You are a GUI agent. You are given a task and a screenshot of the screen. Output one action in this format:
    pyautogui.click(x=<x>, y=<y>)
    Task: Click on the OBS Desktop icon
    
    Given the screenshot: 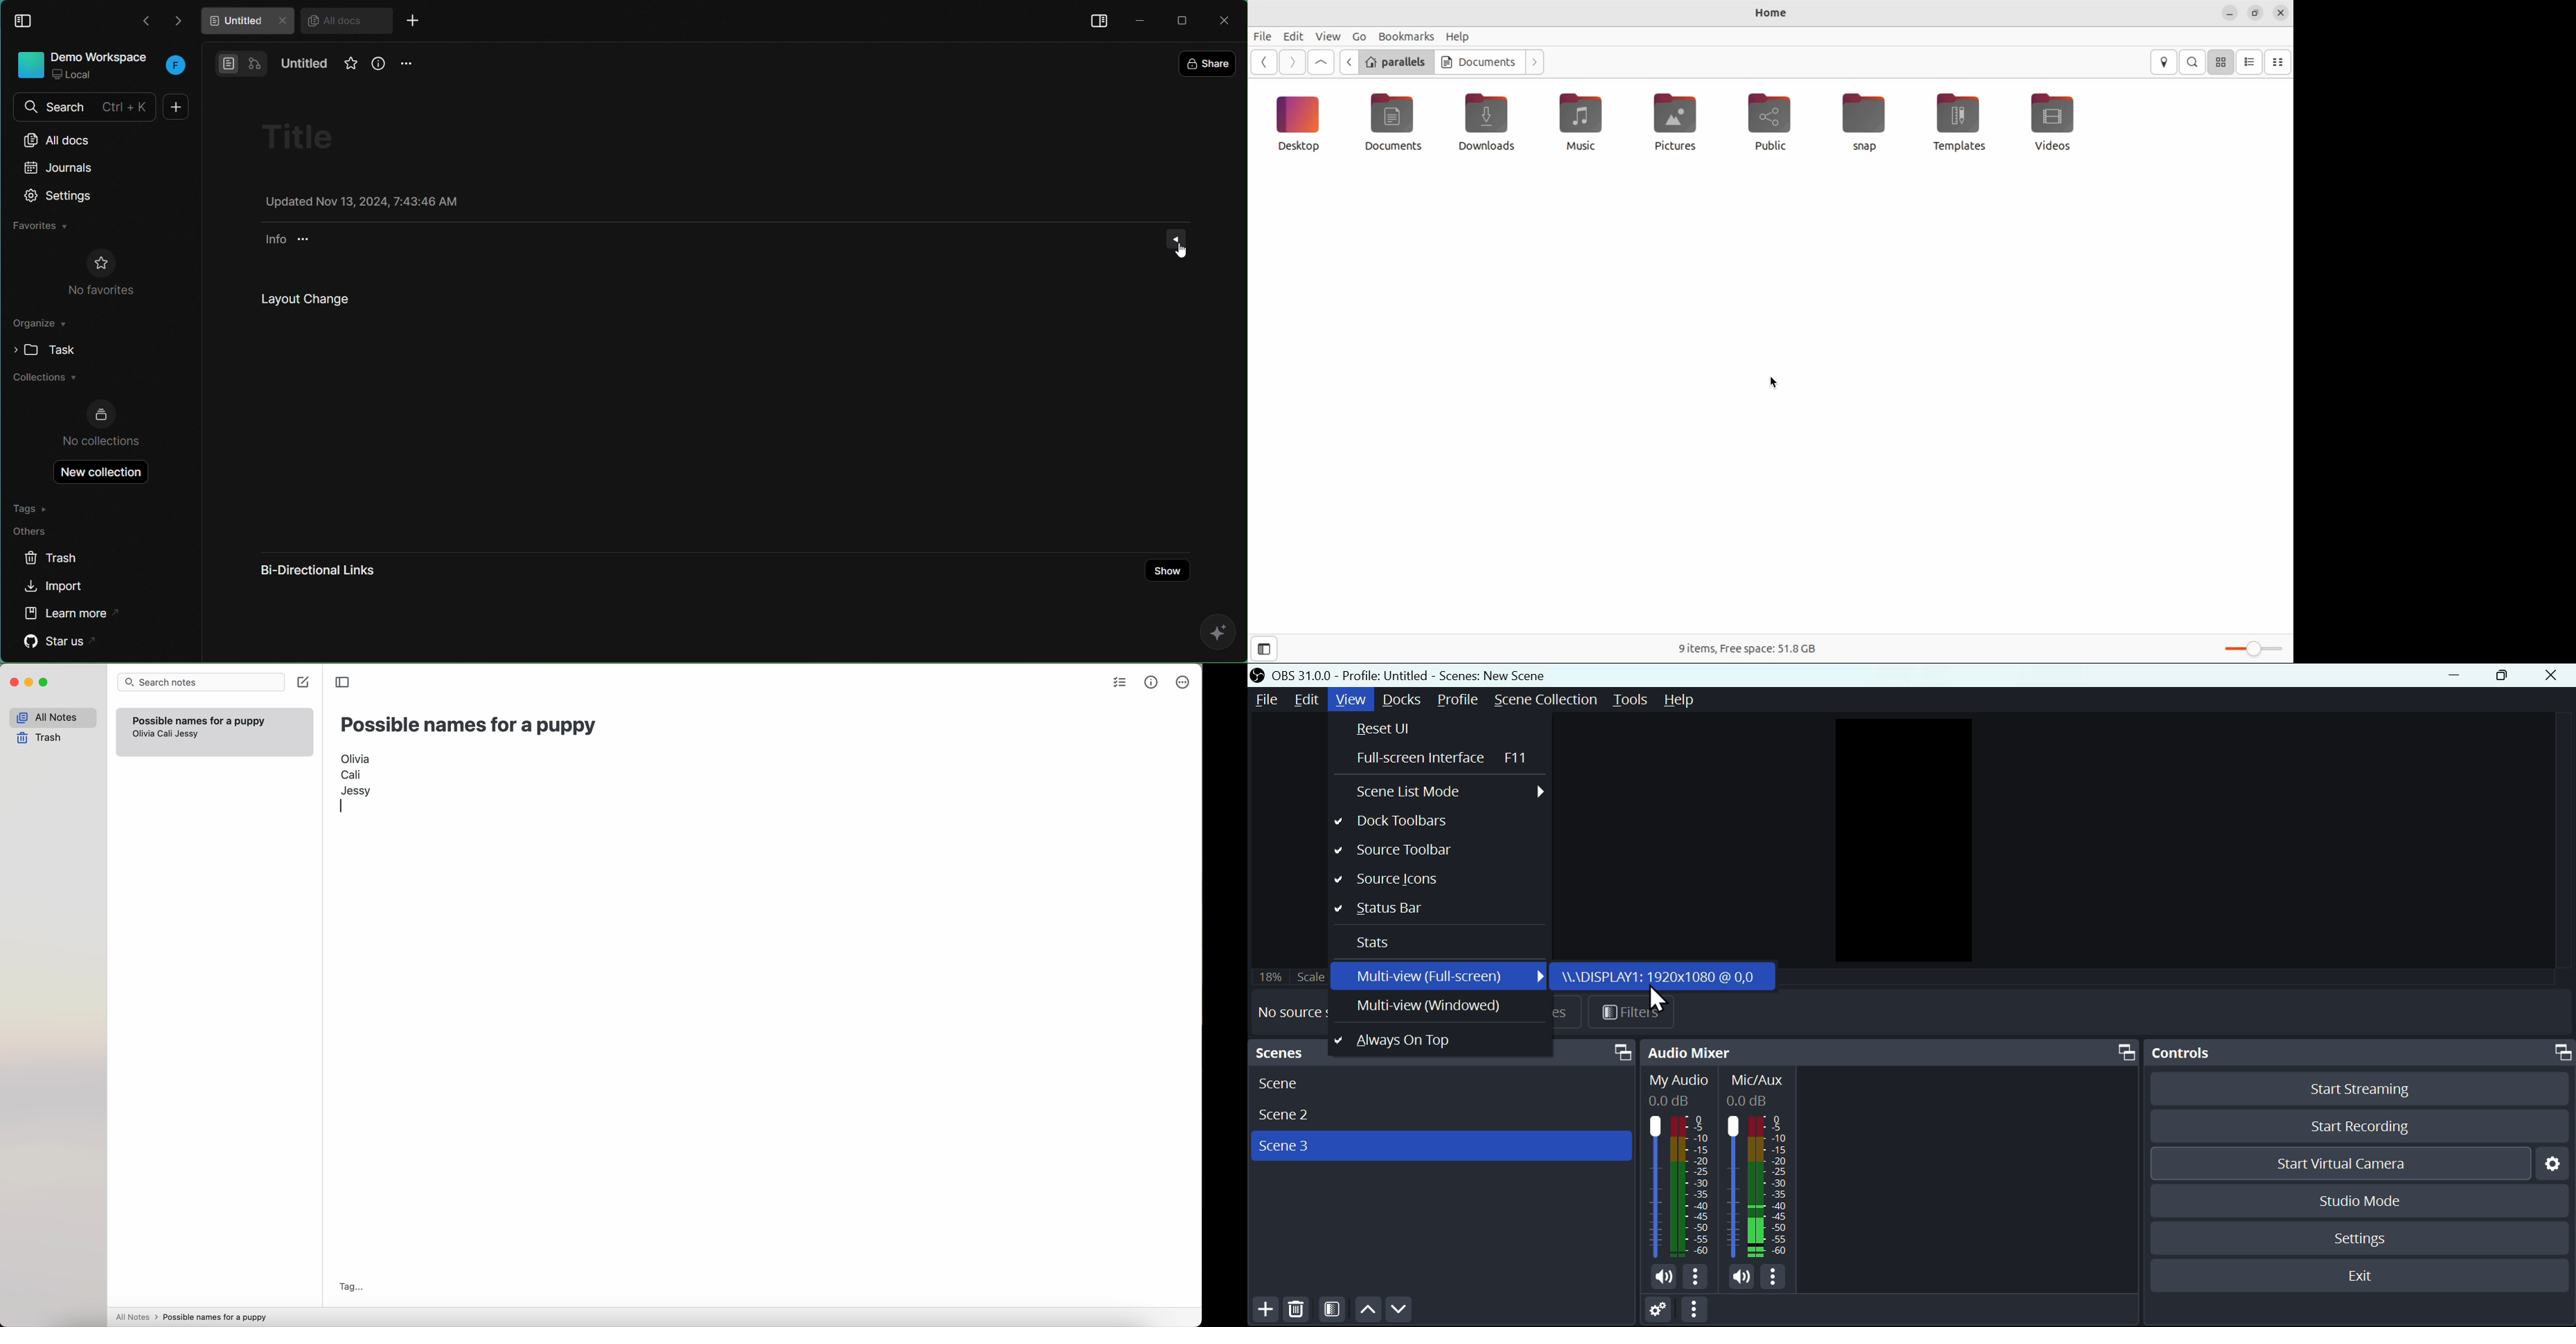 What is the action you would take?
    pyautogui.click(x=1259, y=675)
    